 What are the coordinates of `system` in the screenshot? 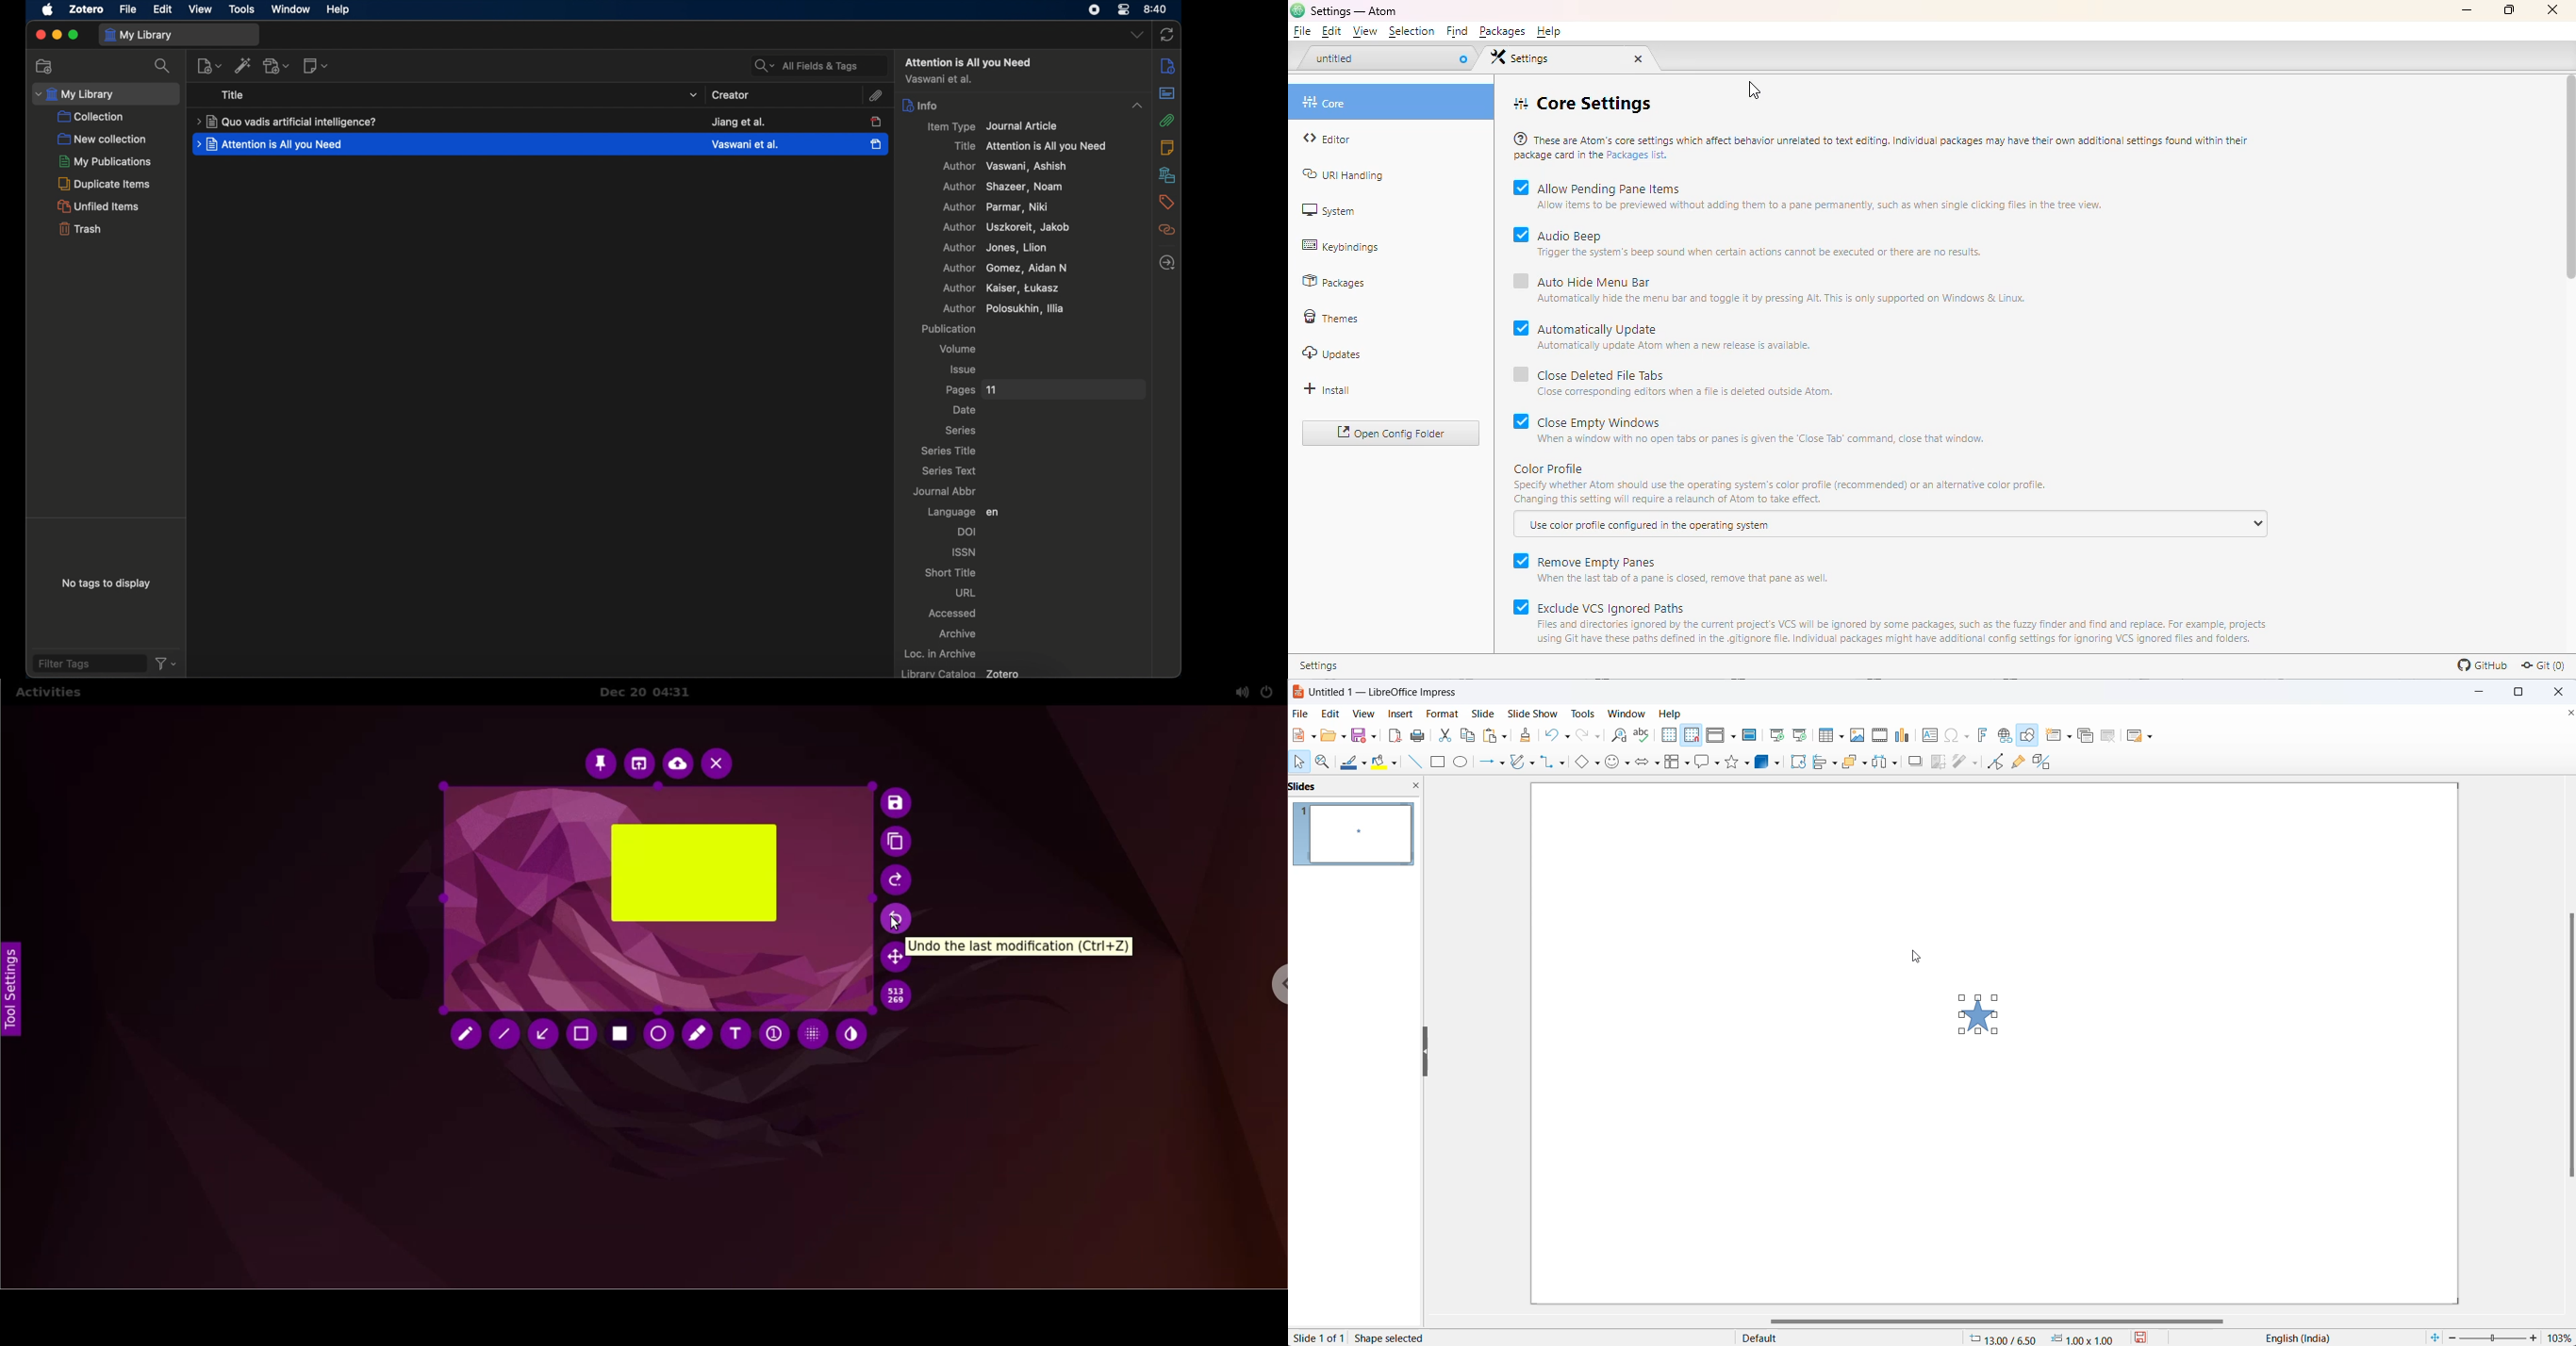 It's located at (1328, 209).